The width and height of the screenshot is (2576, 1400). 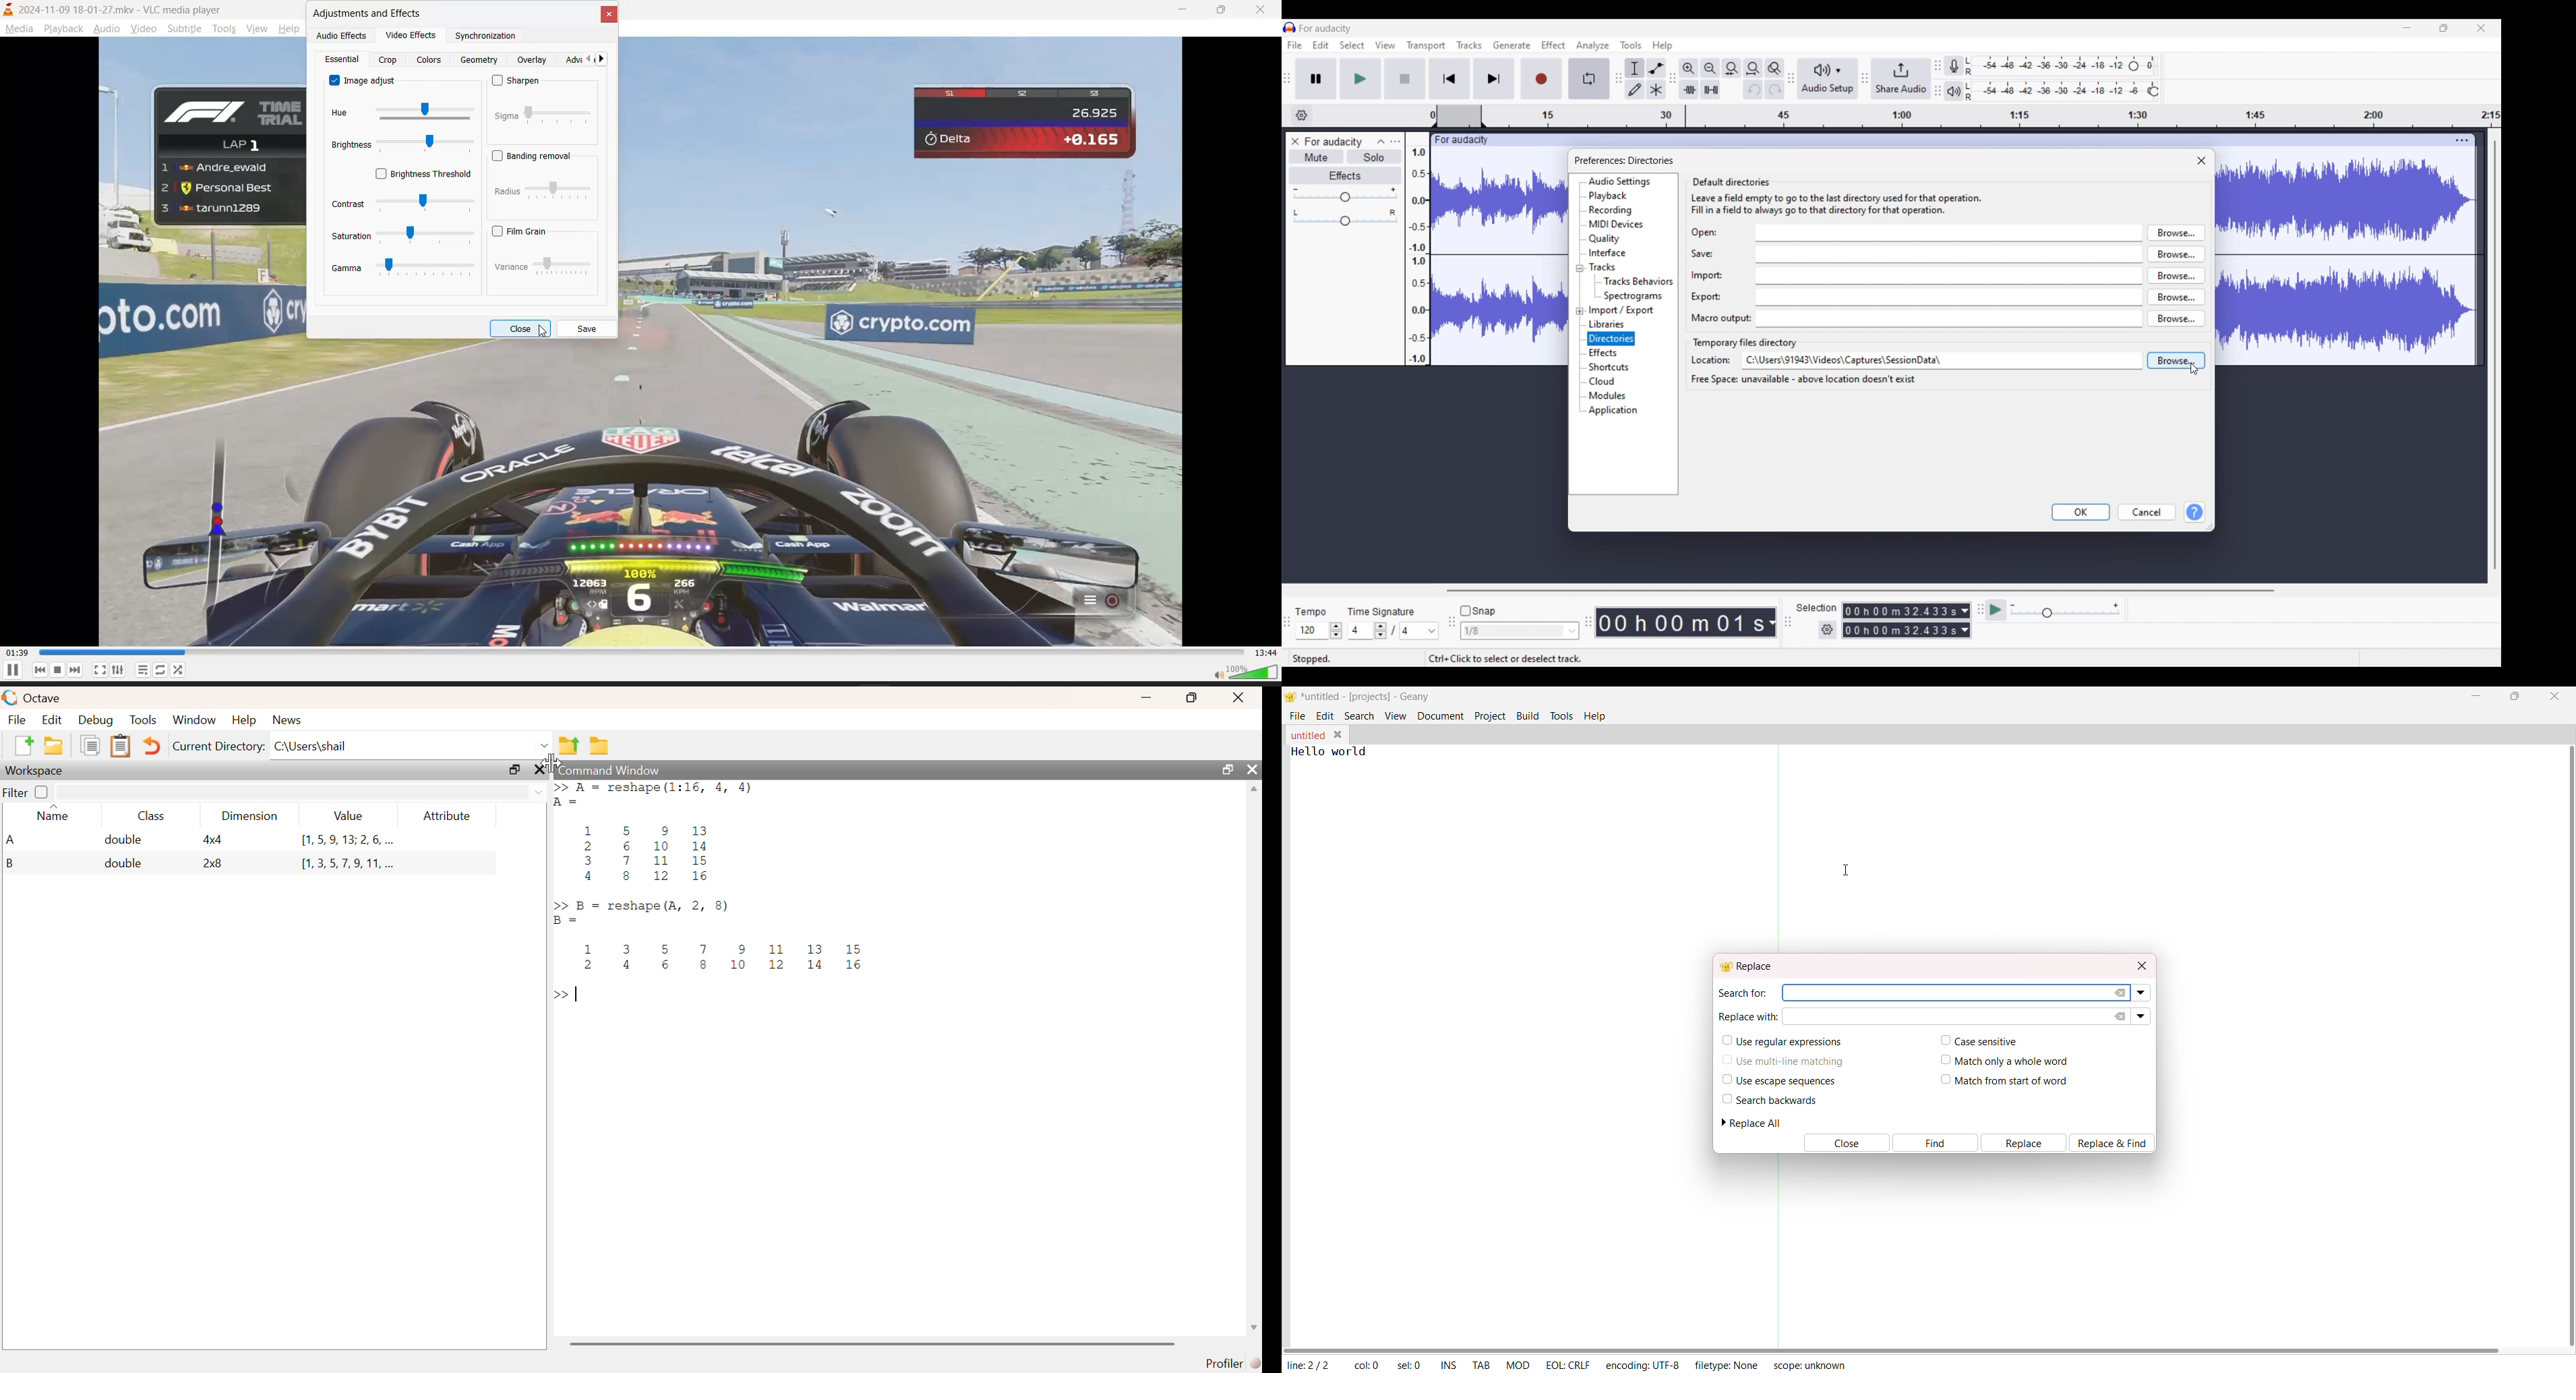 What do you see at coordinates (1610, 210) in the screenshot?
I see `Recording` at bounding box center [1610, 210].